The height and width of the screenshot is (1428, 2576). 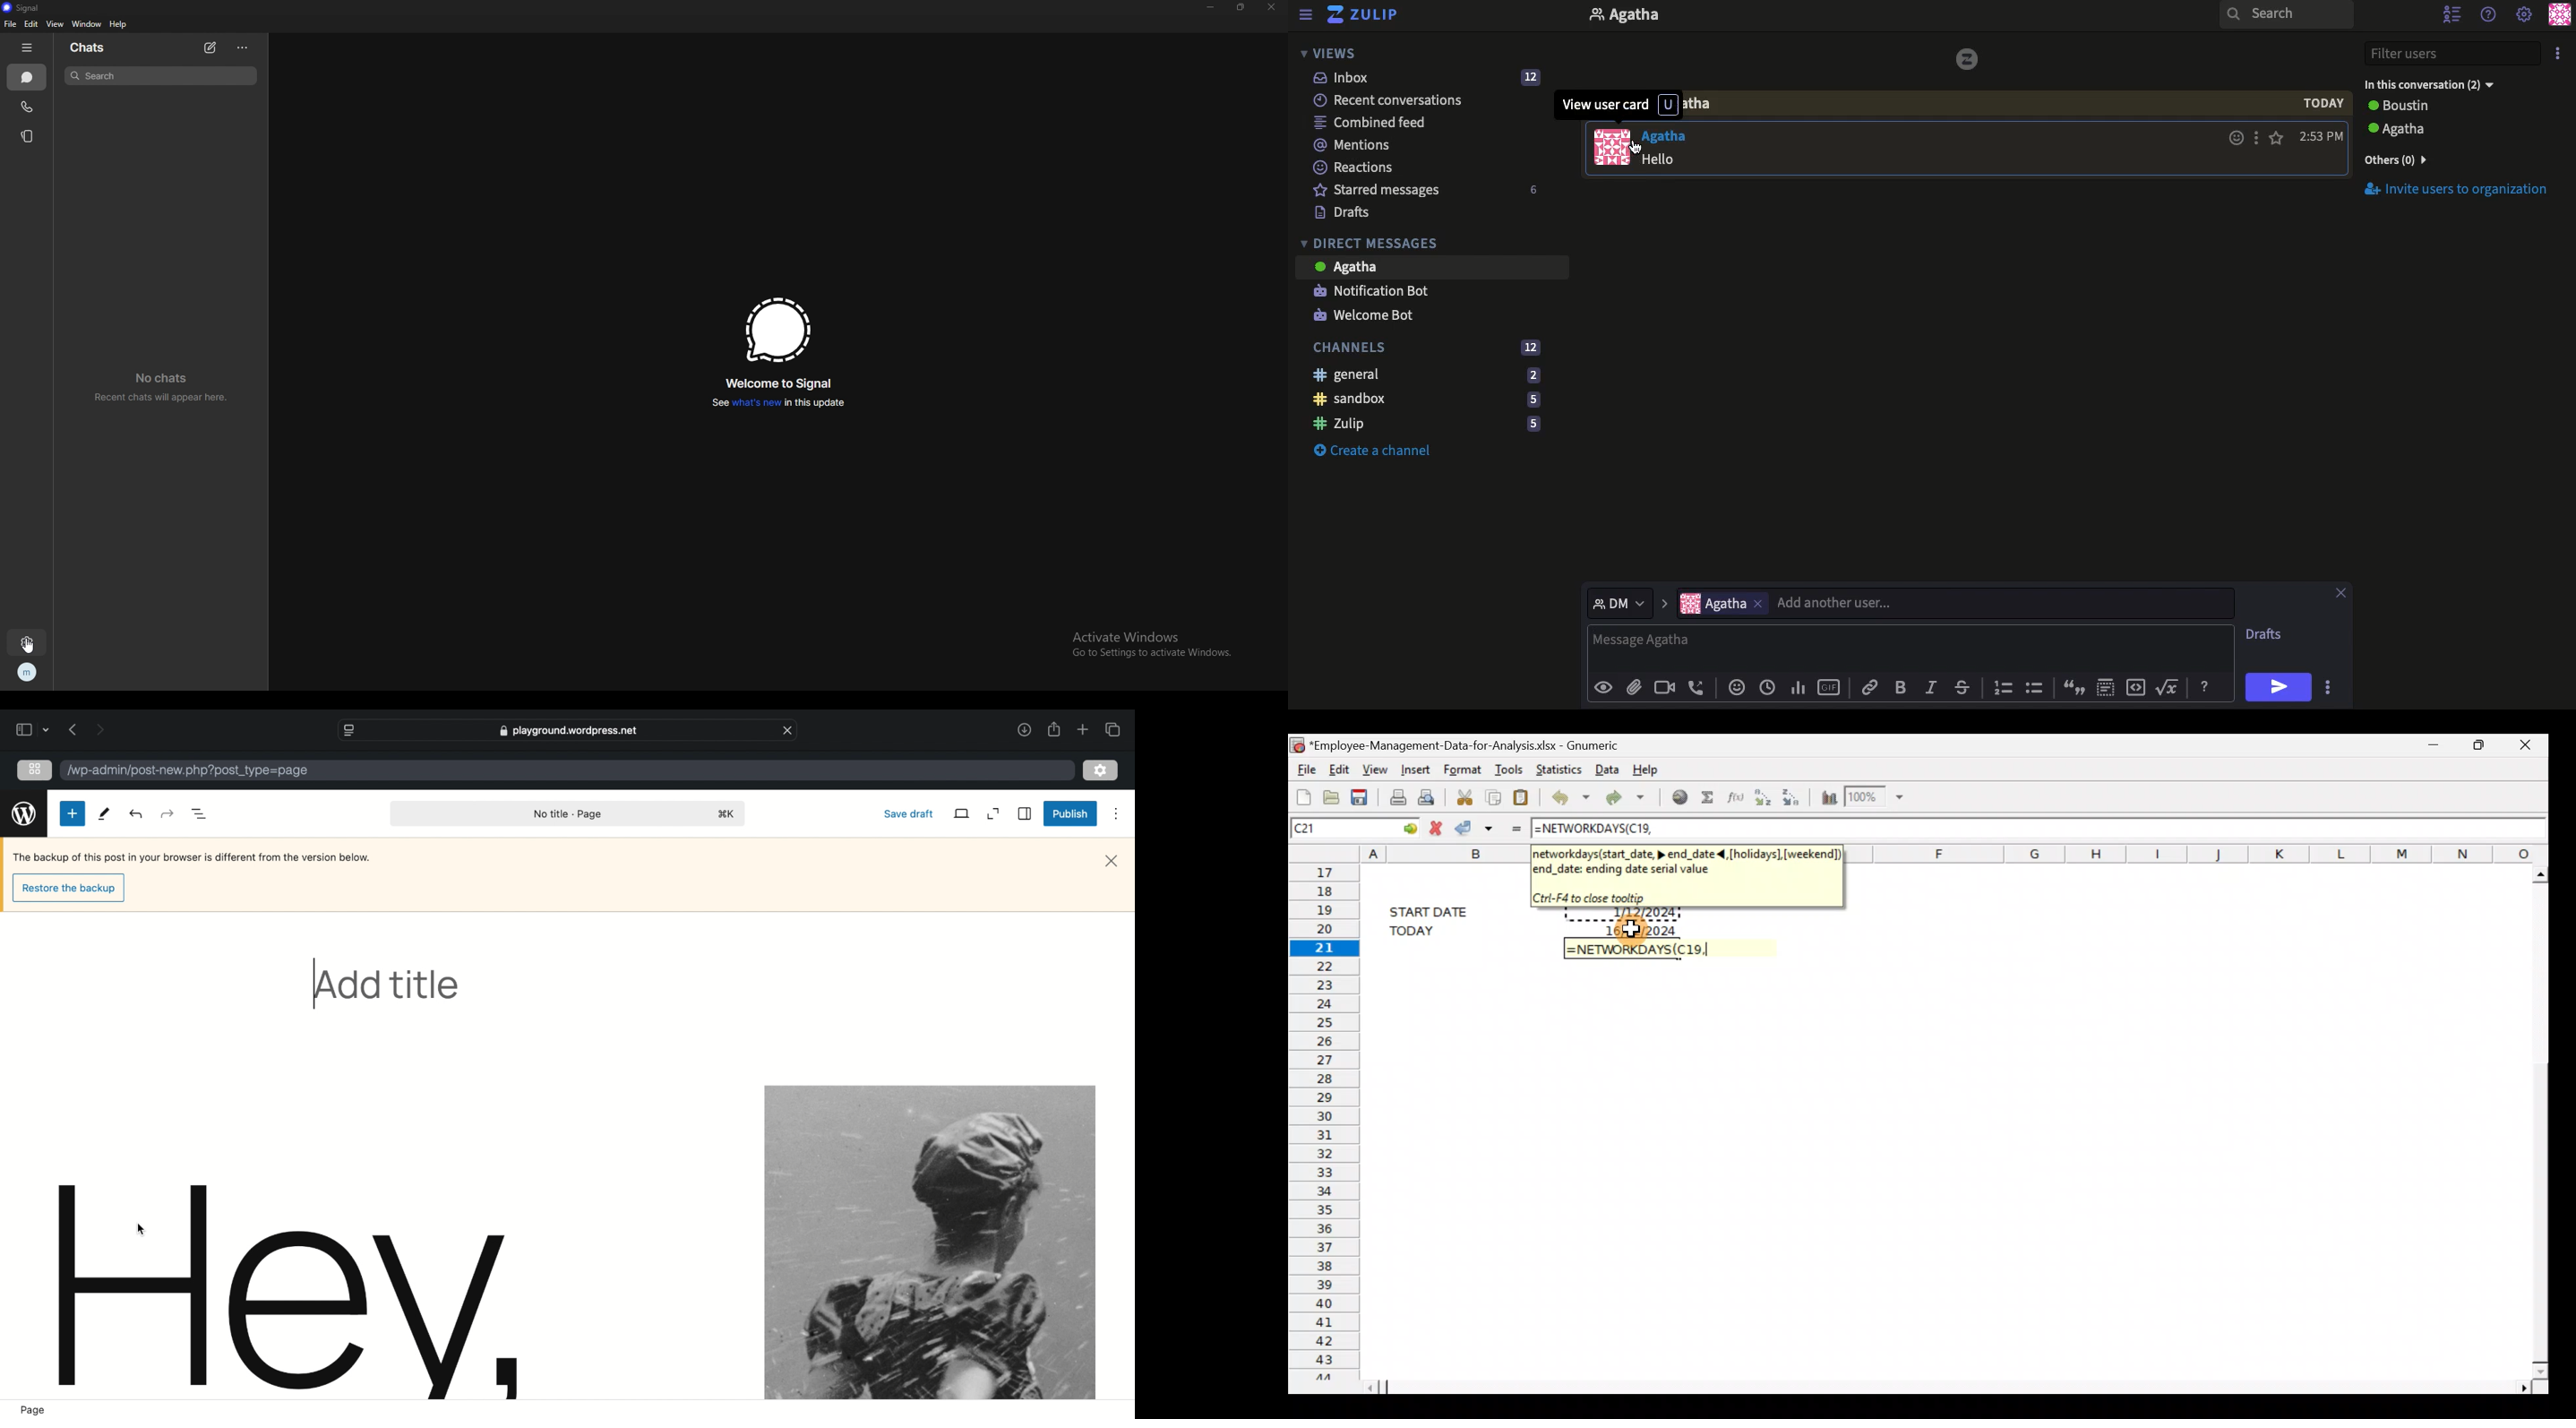 What do you see at coordinates (1355, 167) in the screenshot?
I see `Reactions` at bounding box center [1355, 167].